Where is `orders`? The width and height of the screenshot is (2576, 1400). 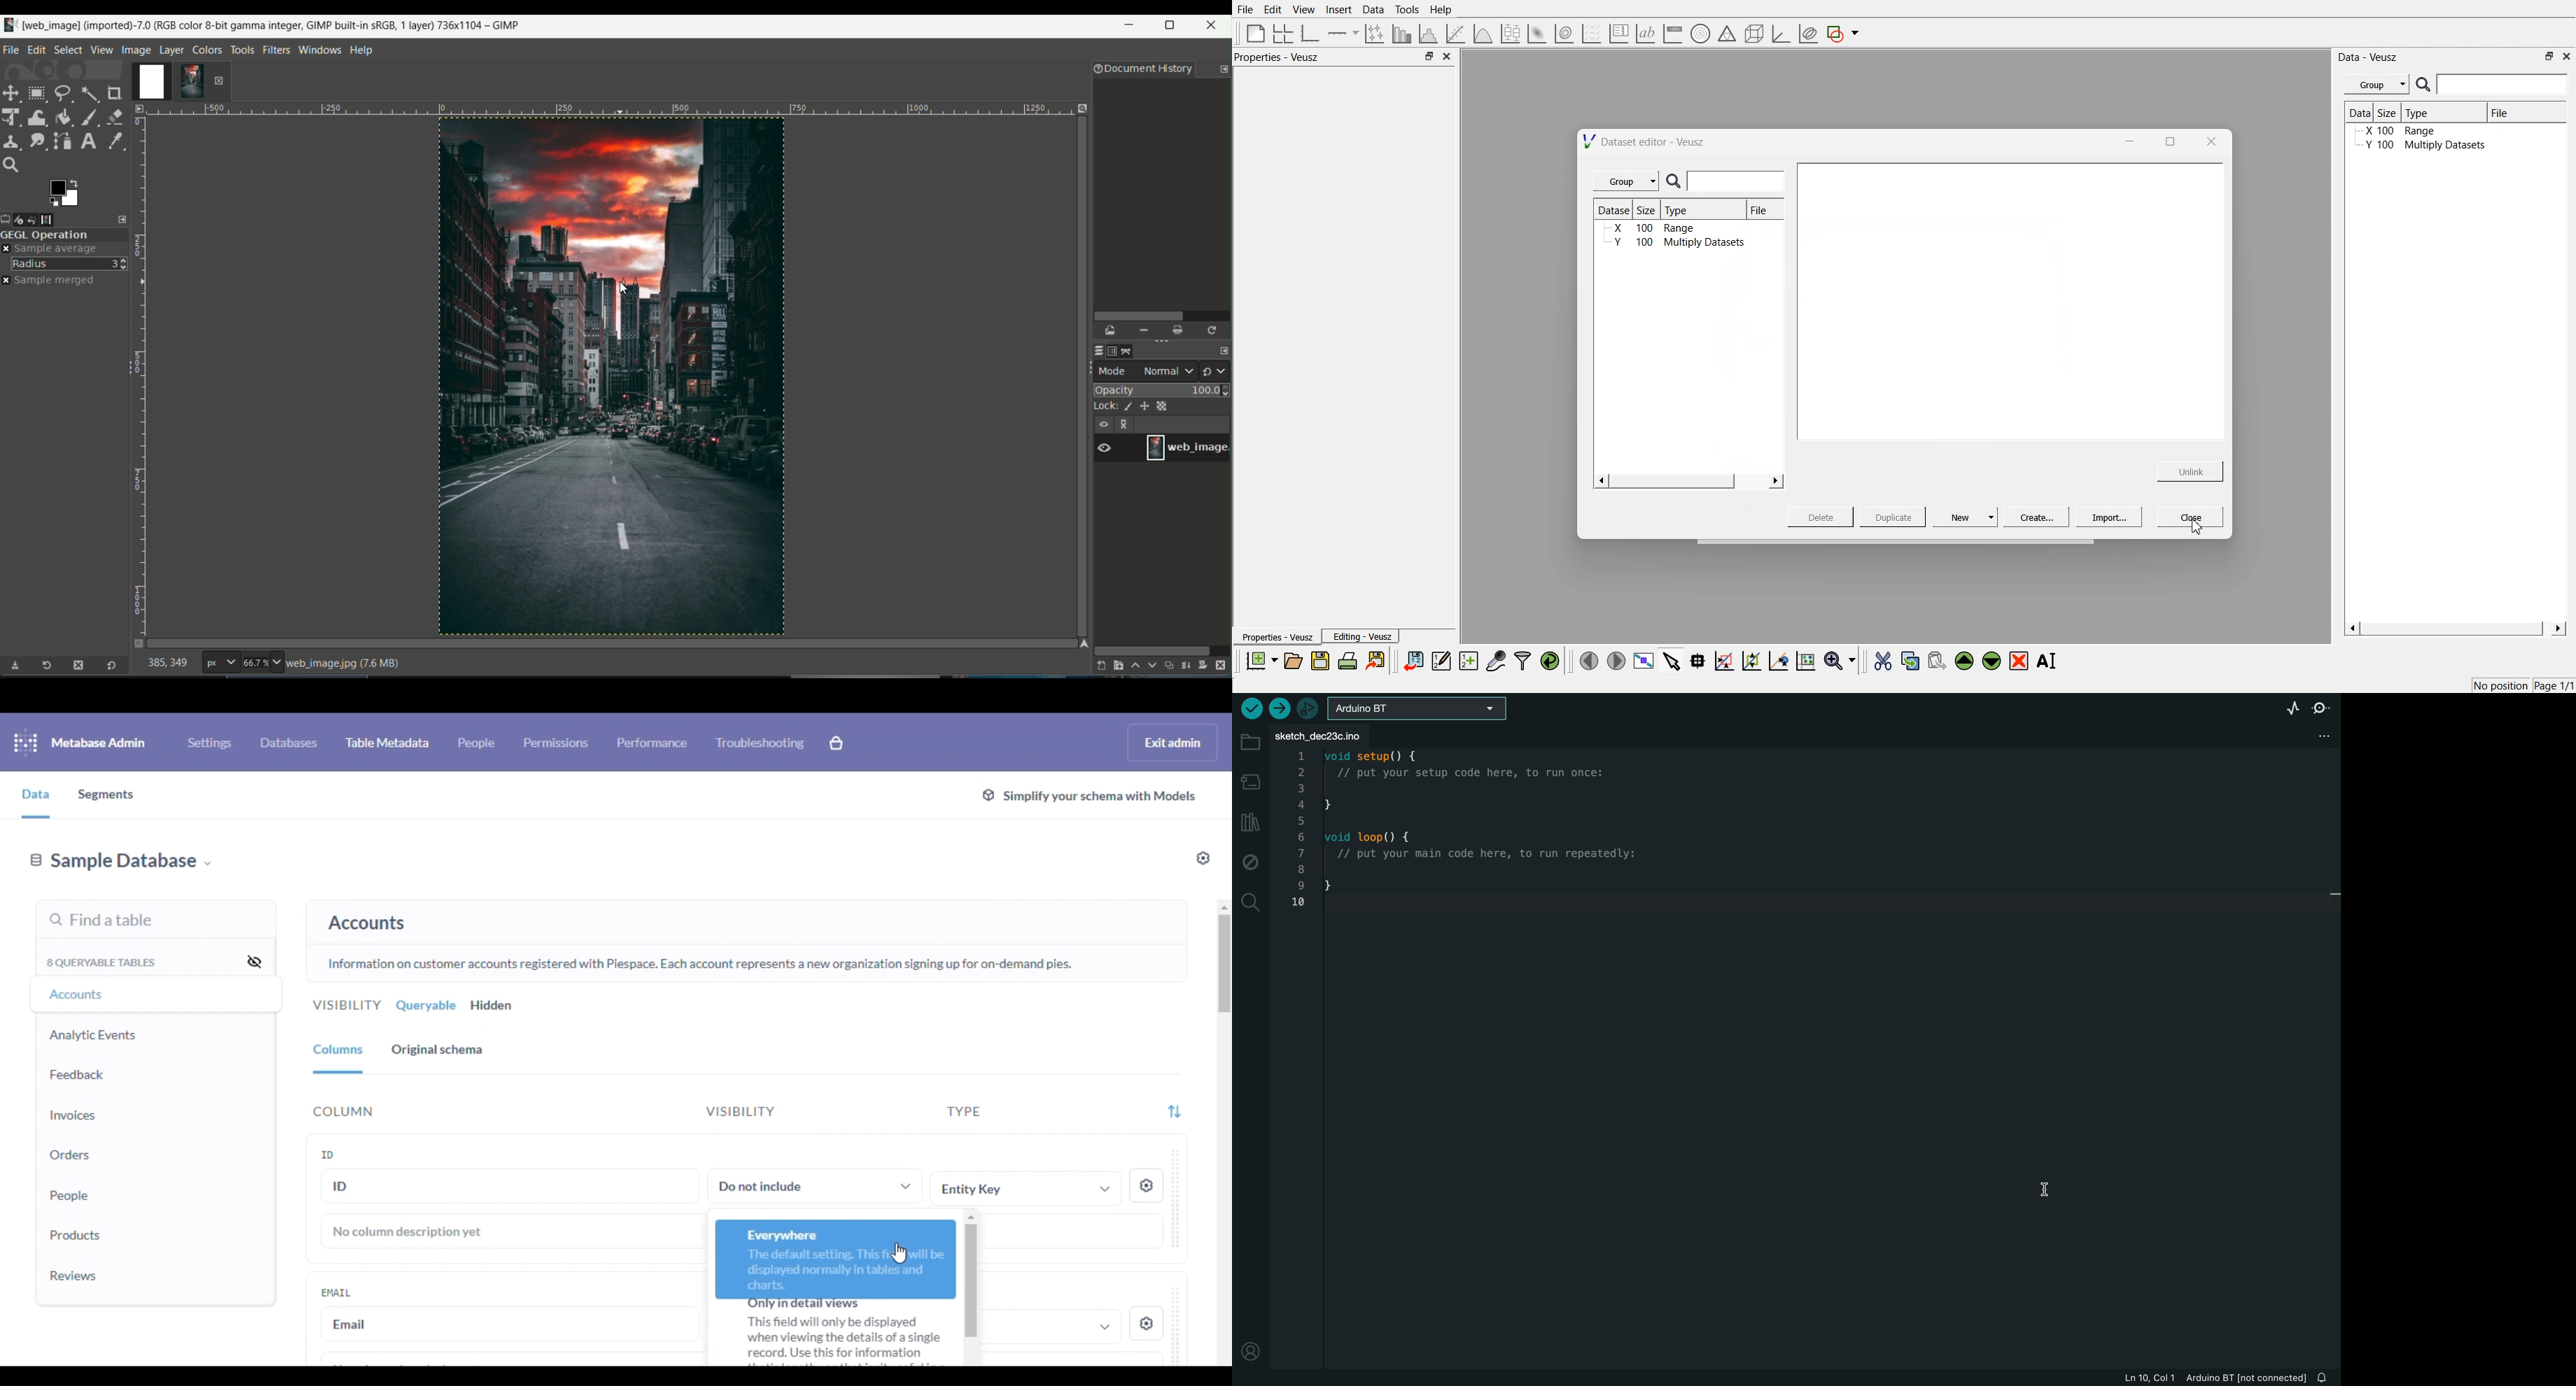 orders is located at coordinates (70, 1154).